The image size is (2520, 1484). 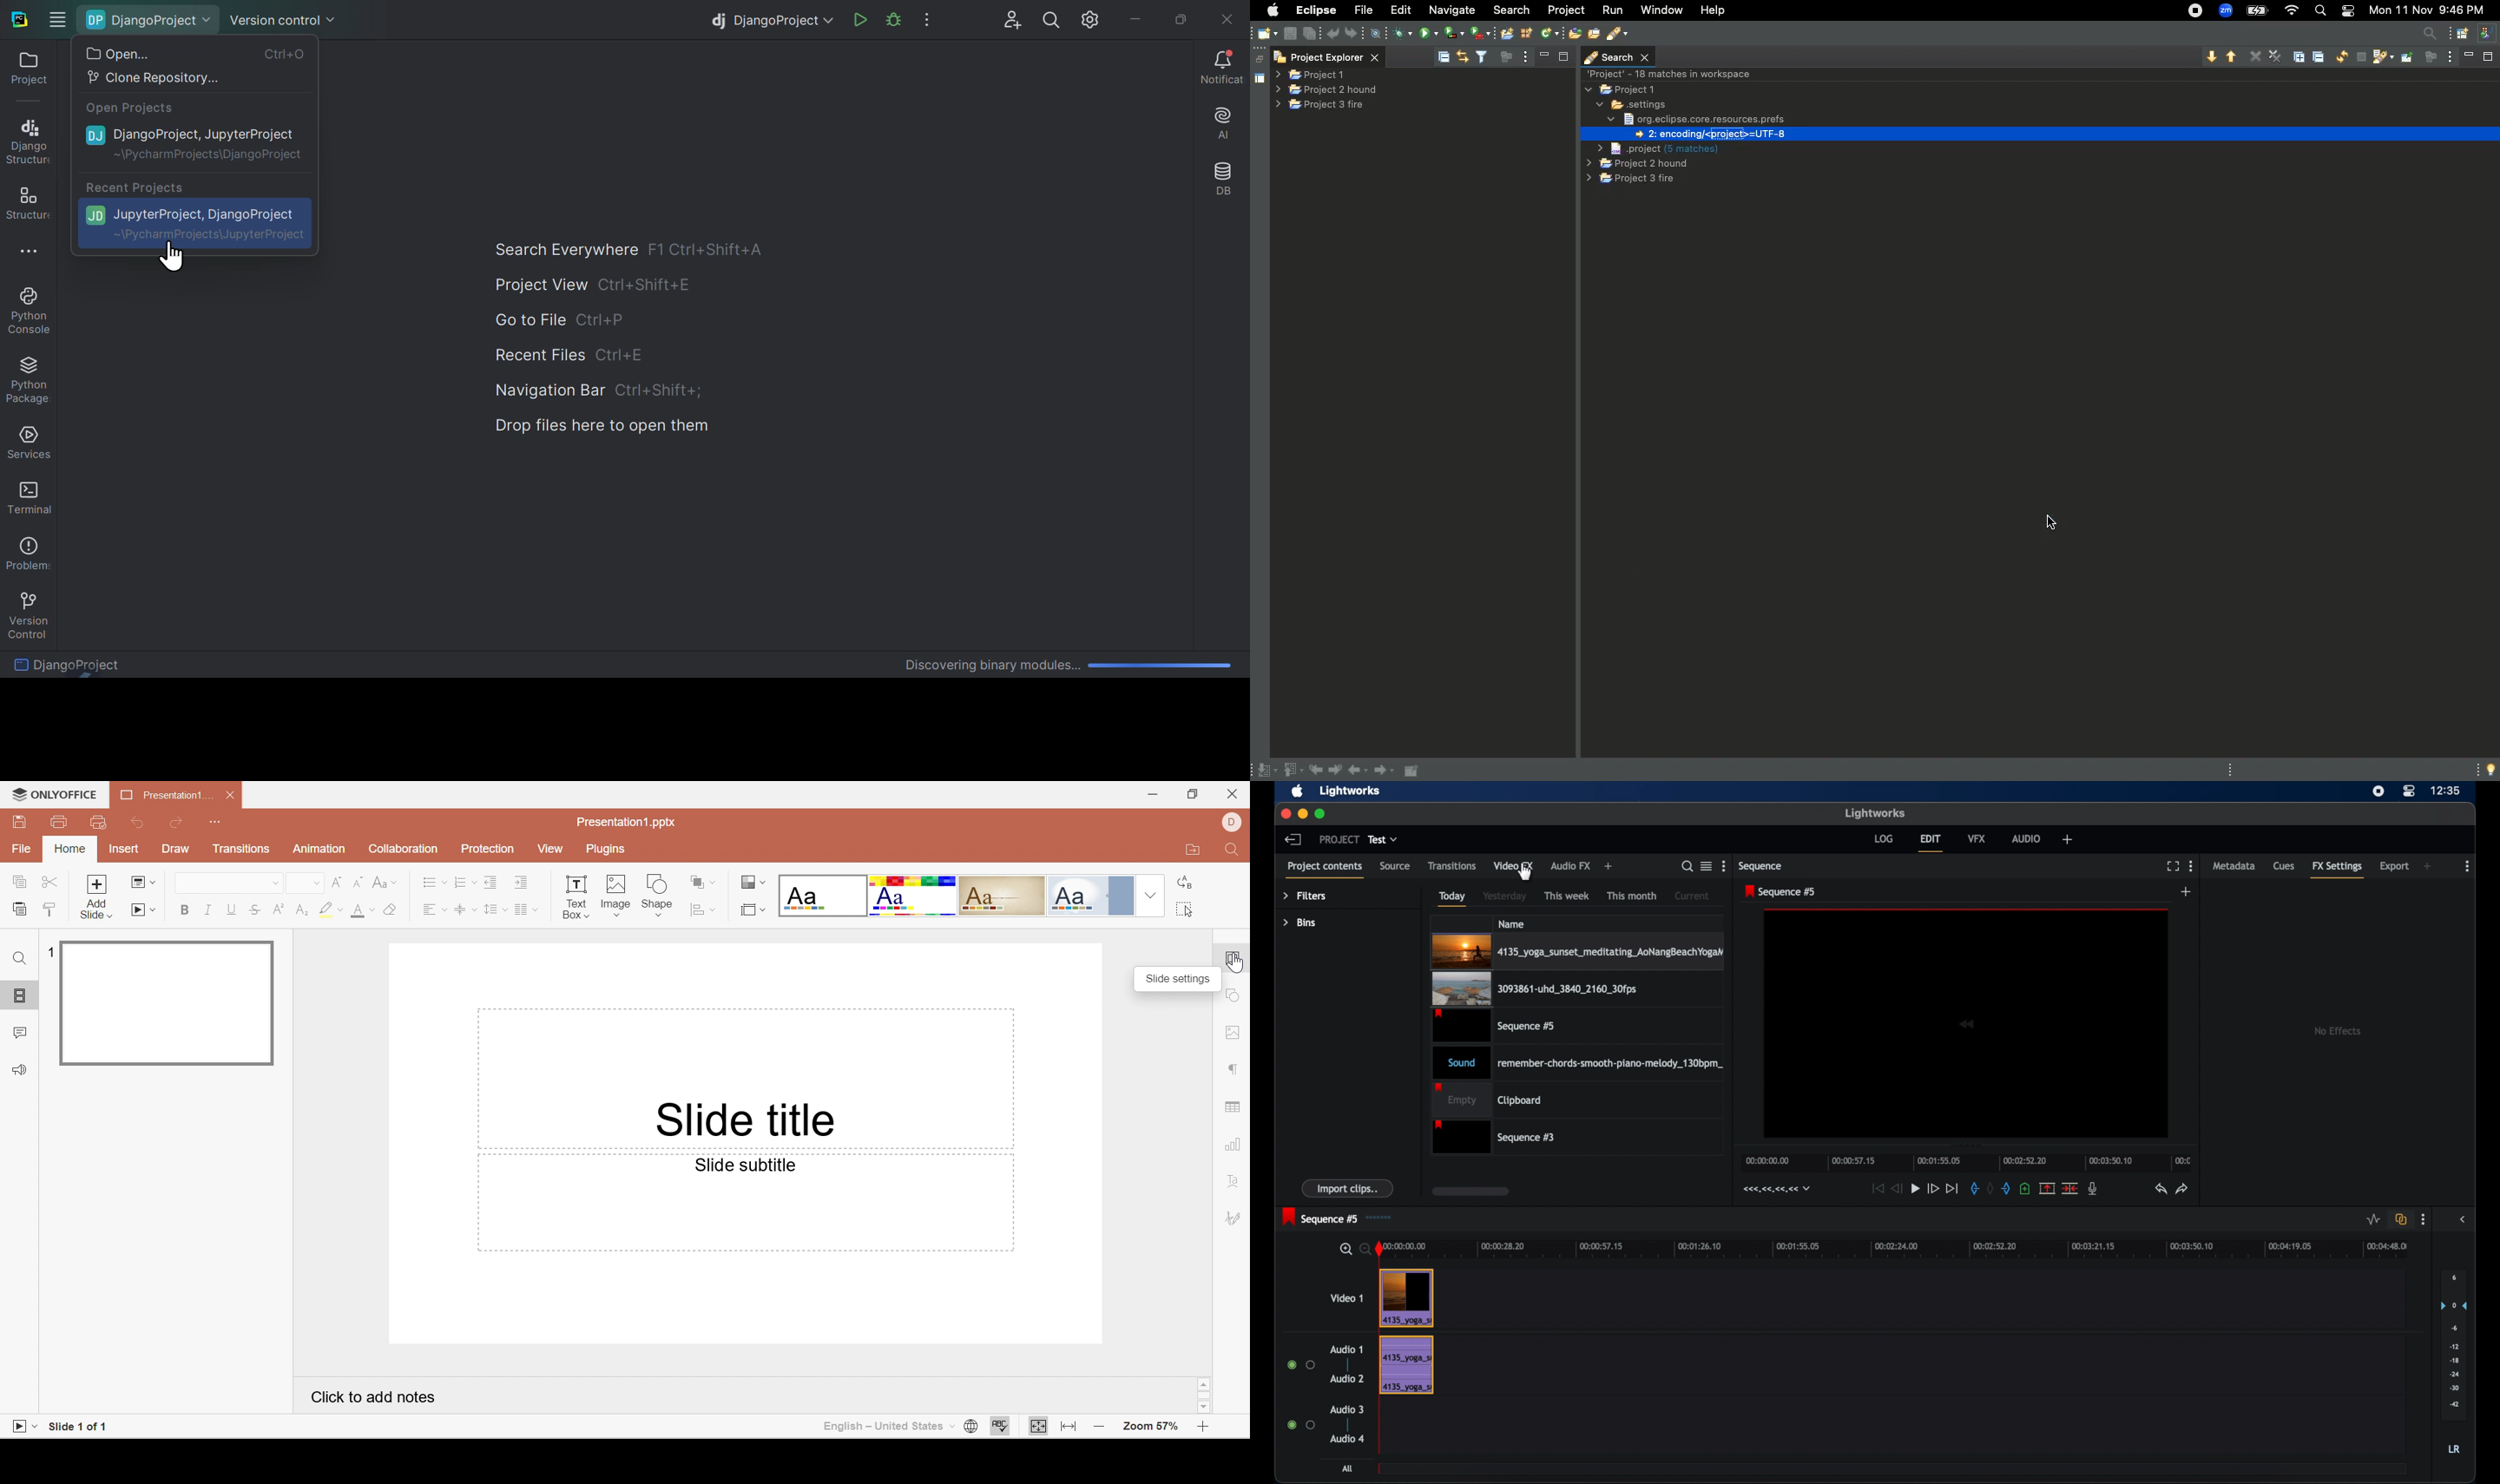 What do you see at coordinates (1234, 1104) in the screenshot?
I see `table settings` at bounding box center [1234, 1104].